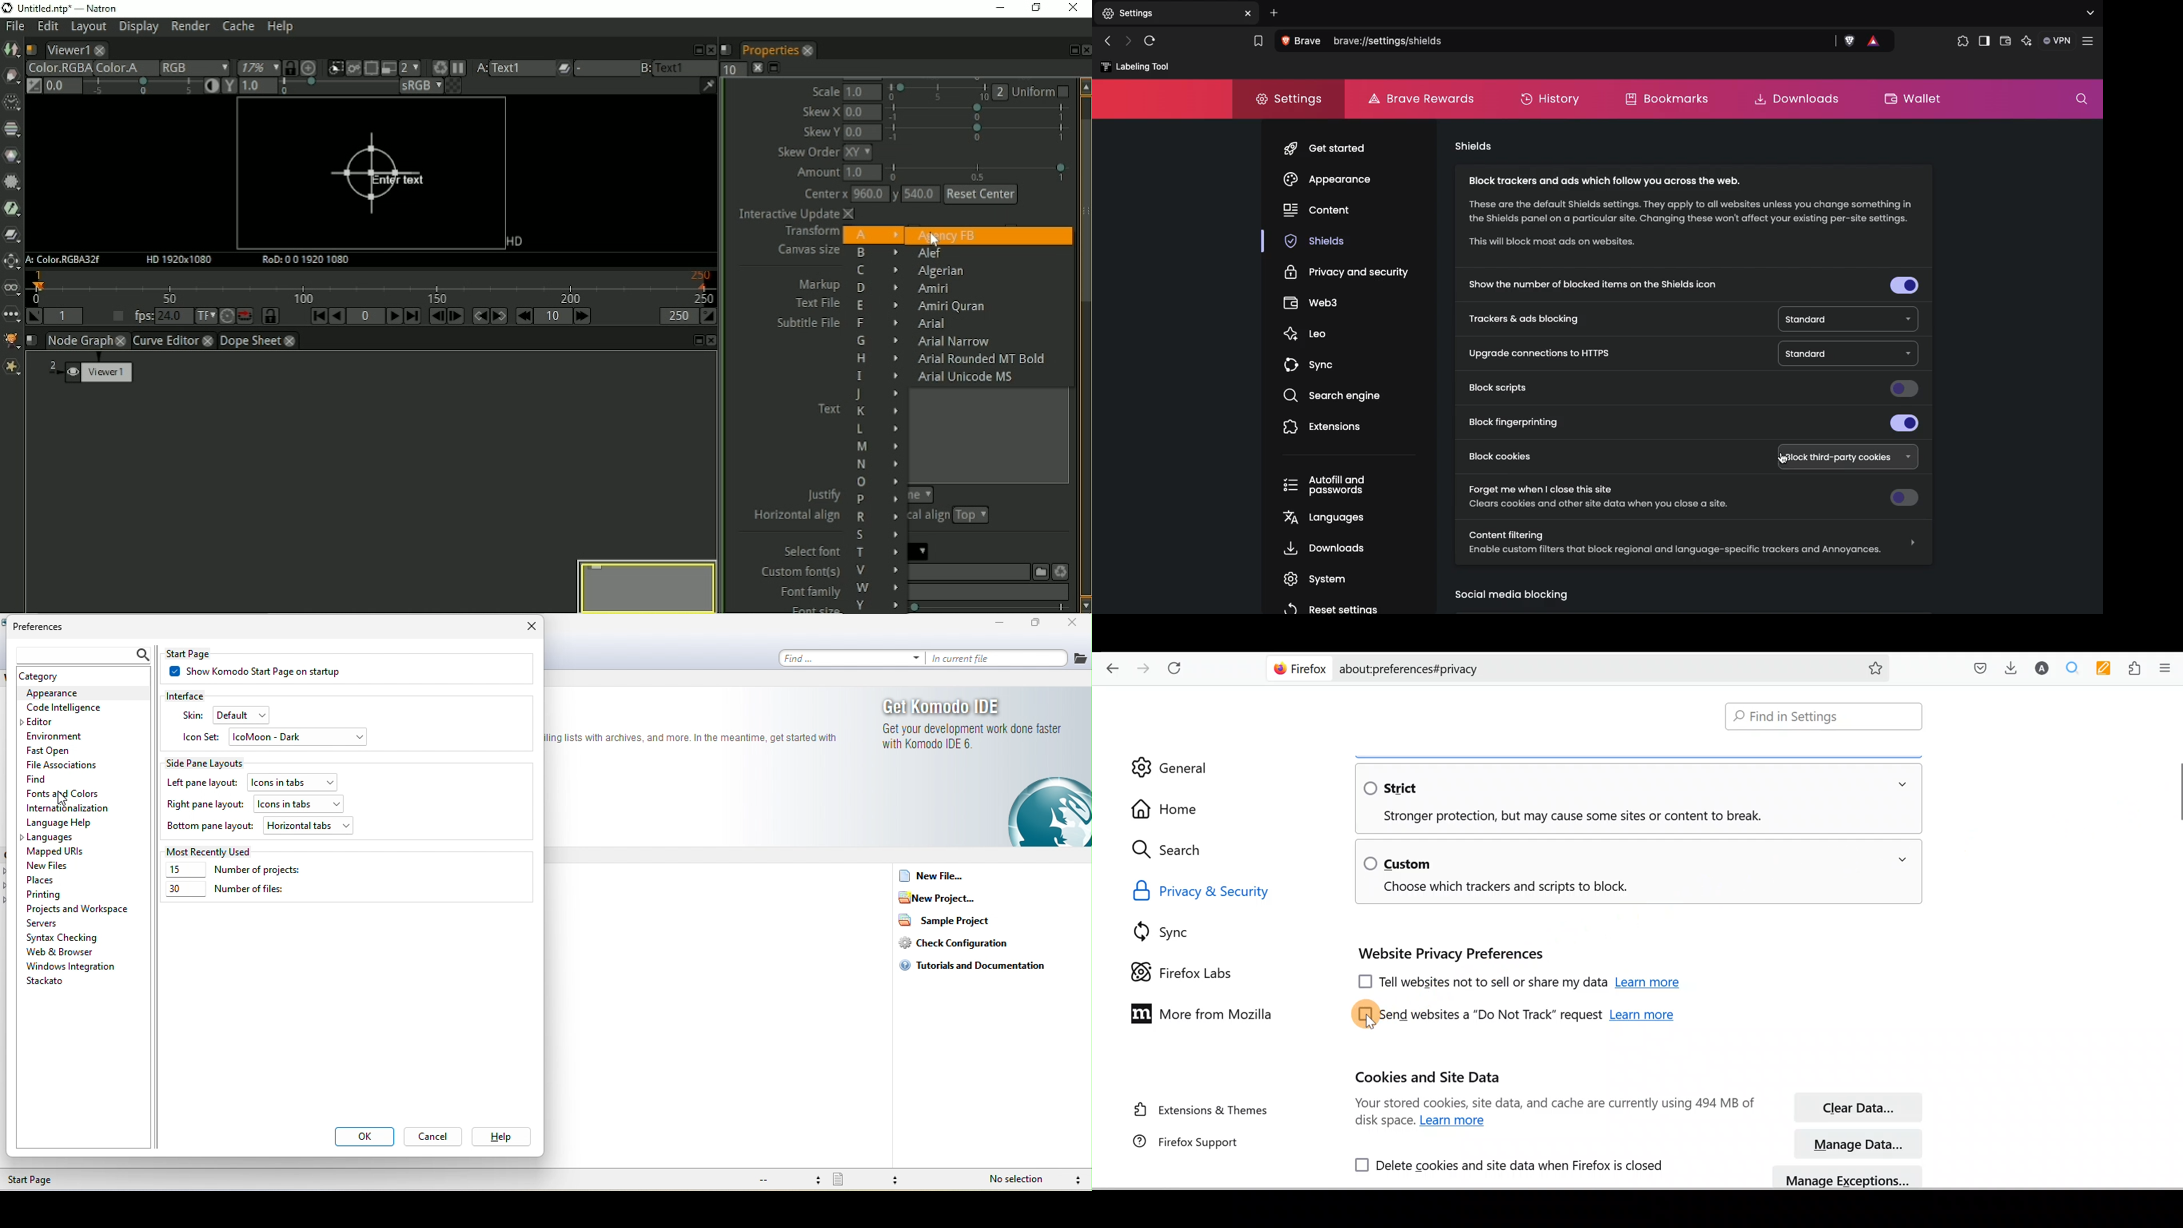 The width and height of the screenshot is (2184, 1232). I want to click on Block scripts, so click(1692, 389).